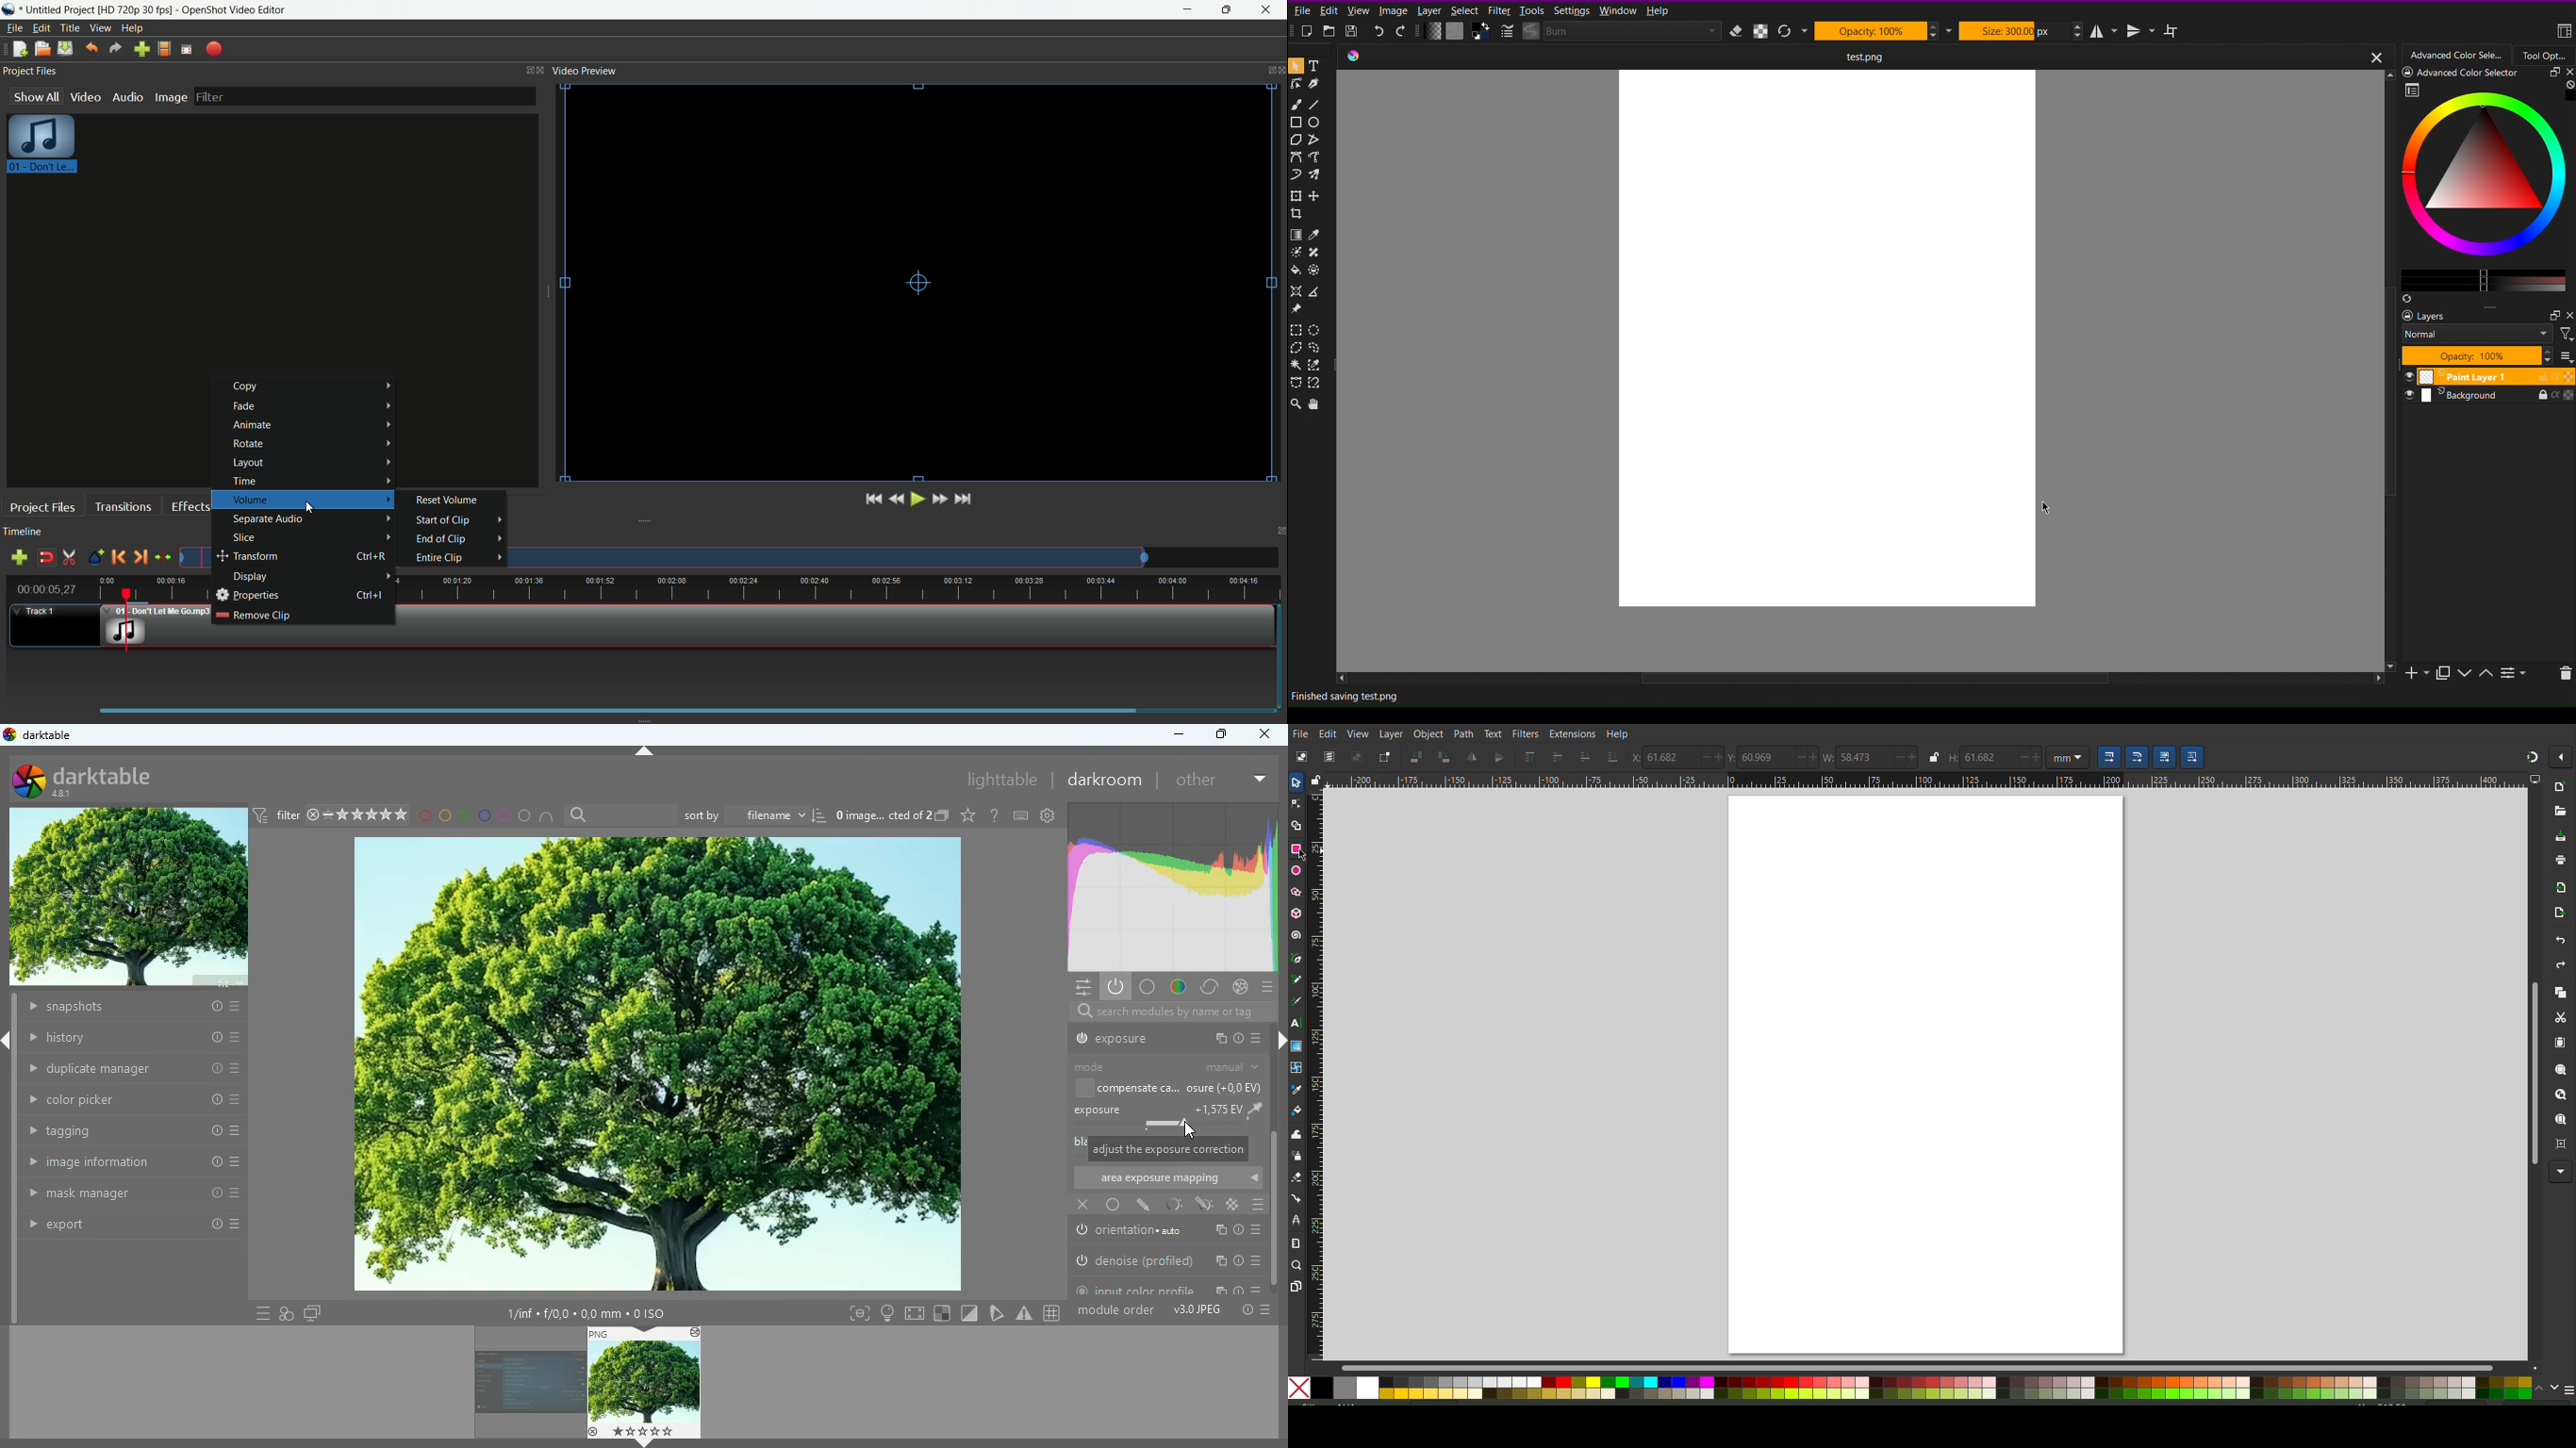  I want to click on Height, so click(1950, 759).